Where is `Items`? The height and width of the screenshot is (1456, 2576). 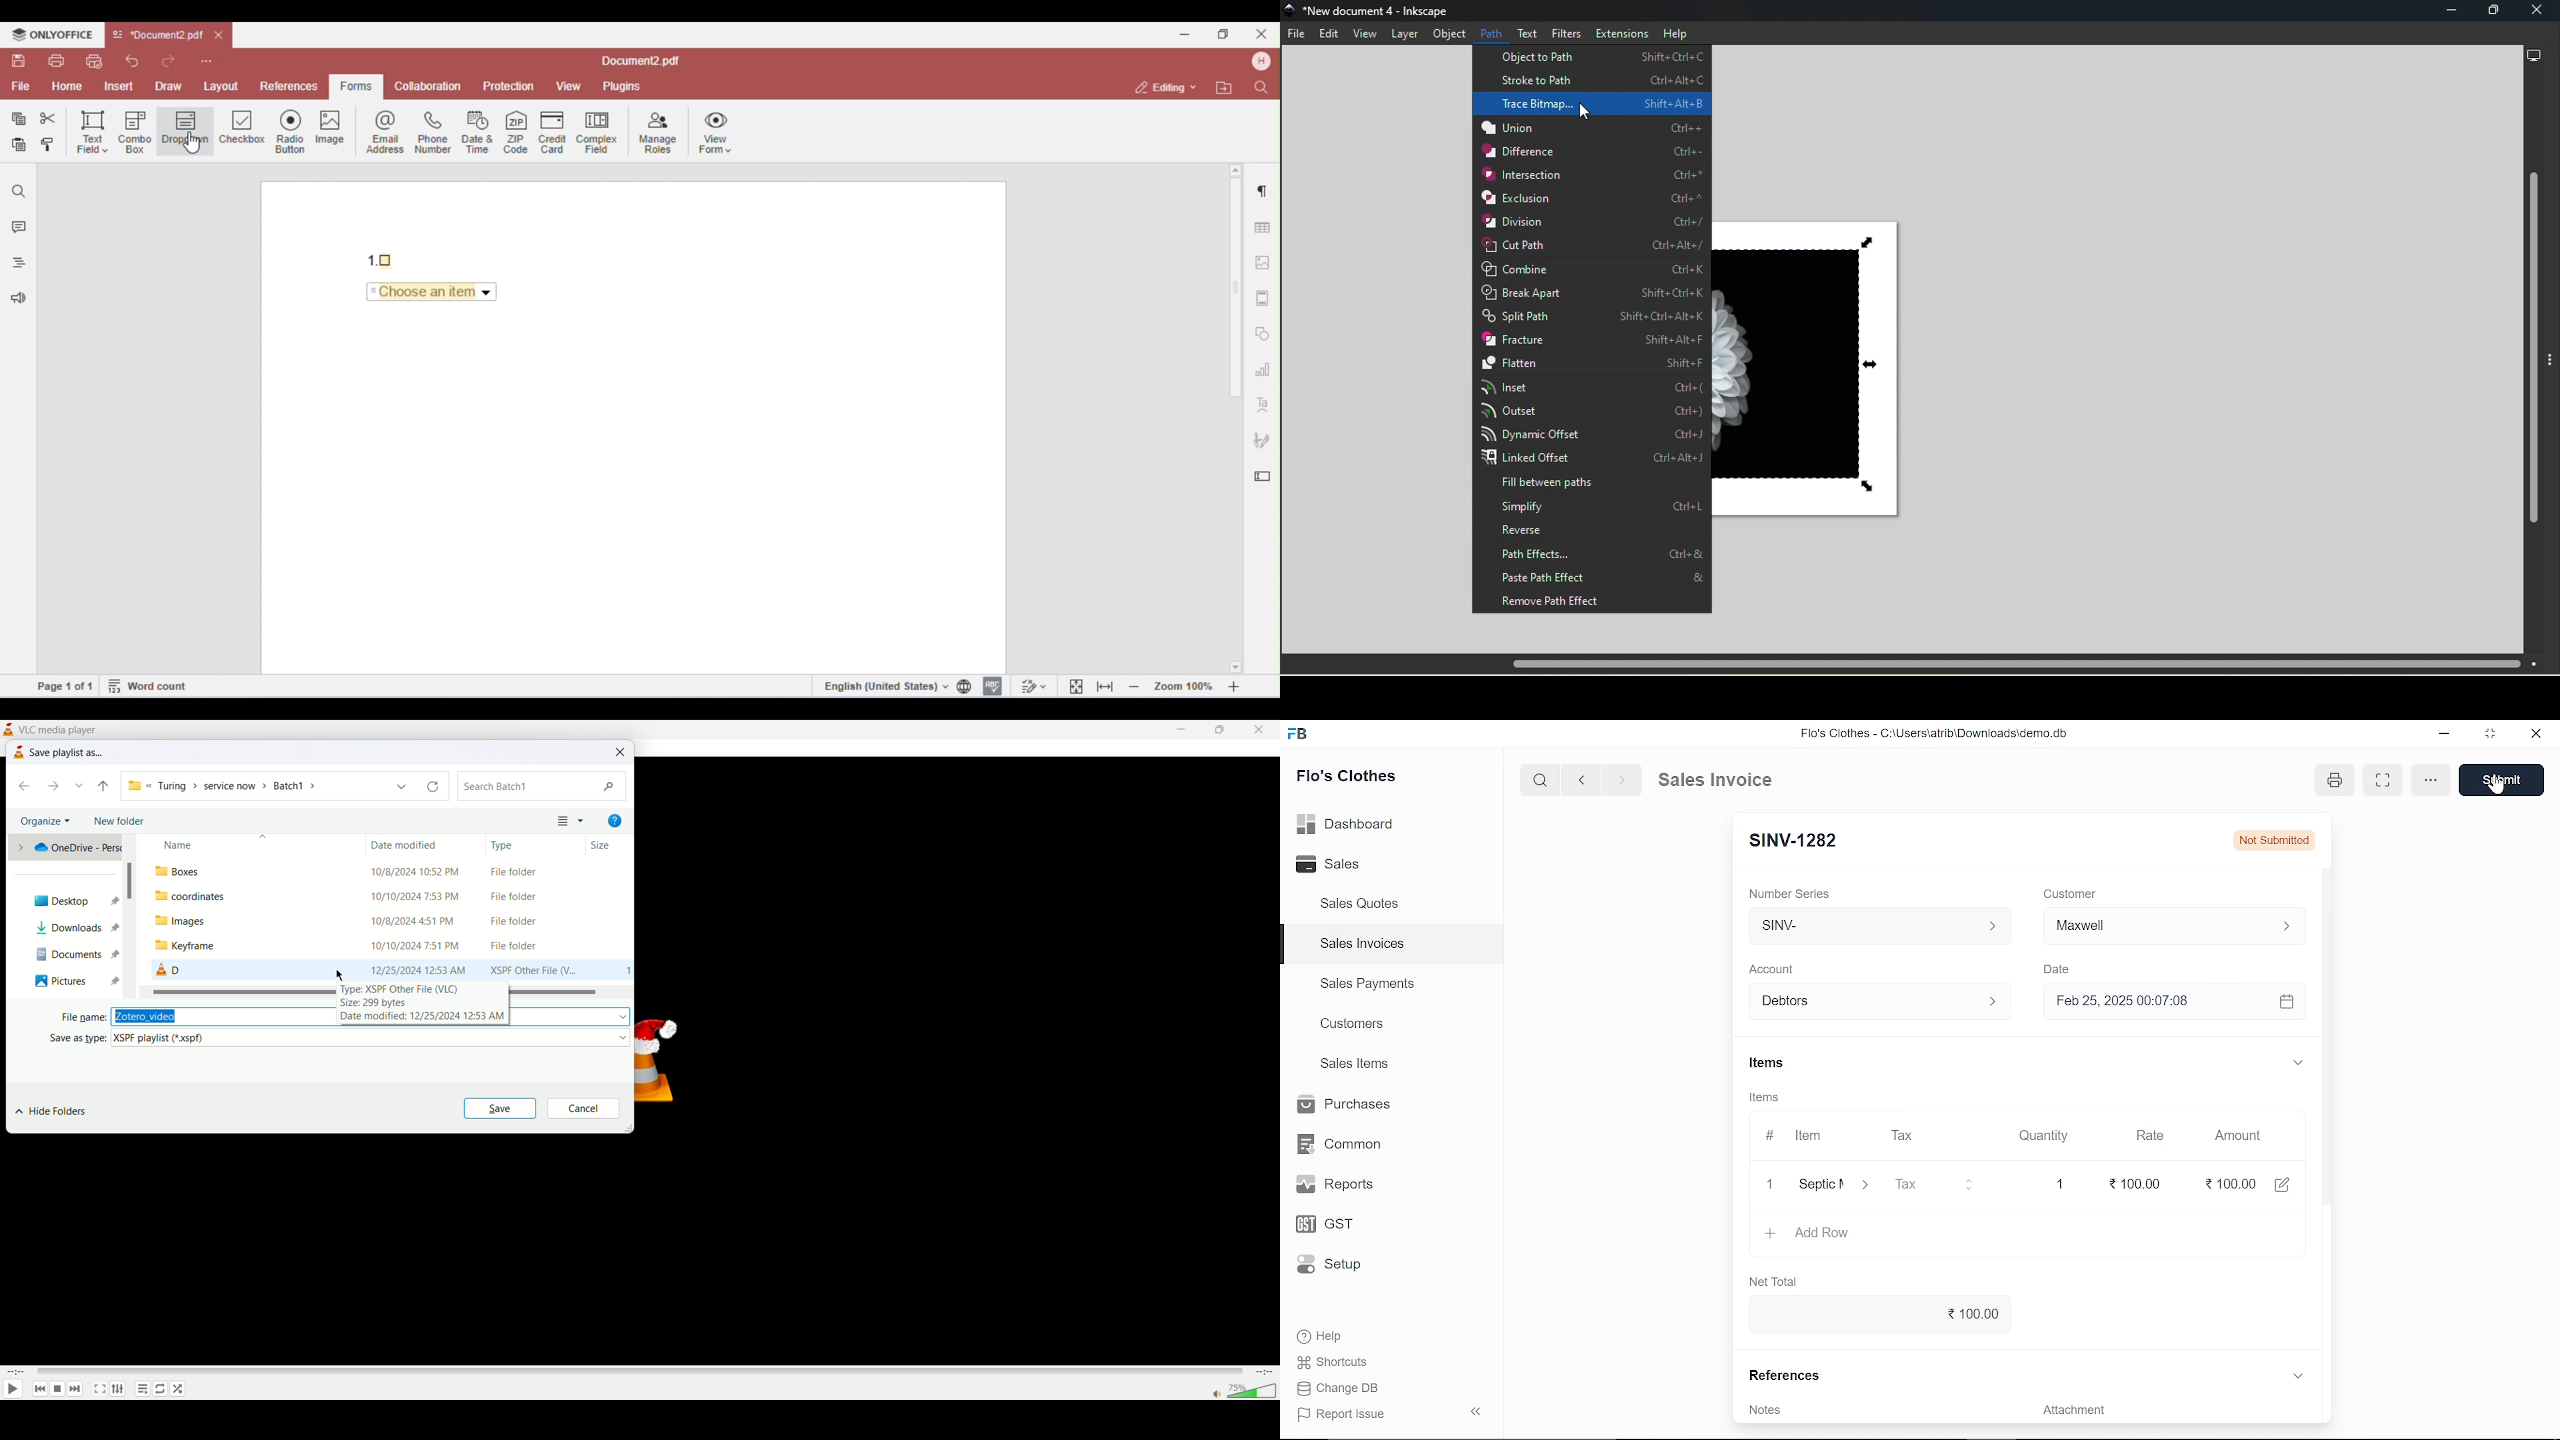
Items is located at coordinates (1771, 1063).